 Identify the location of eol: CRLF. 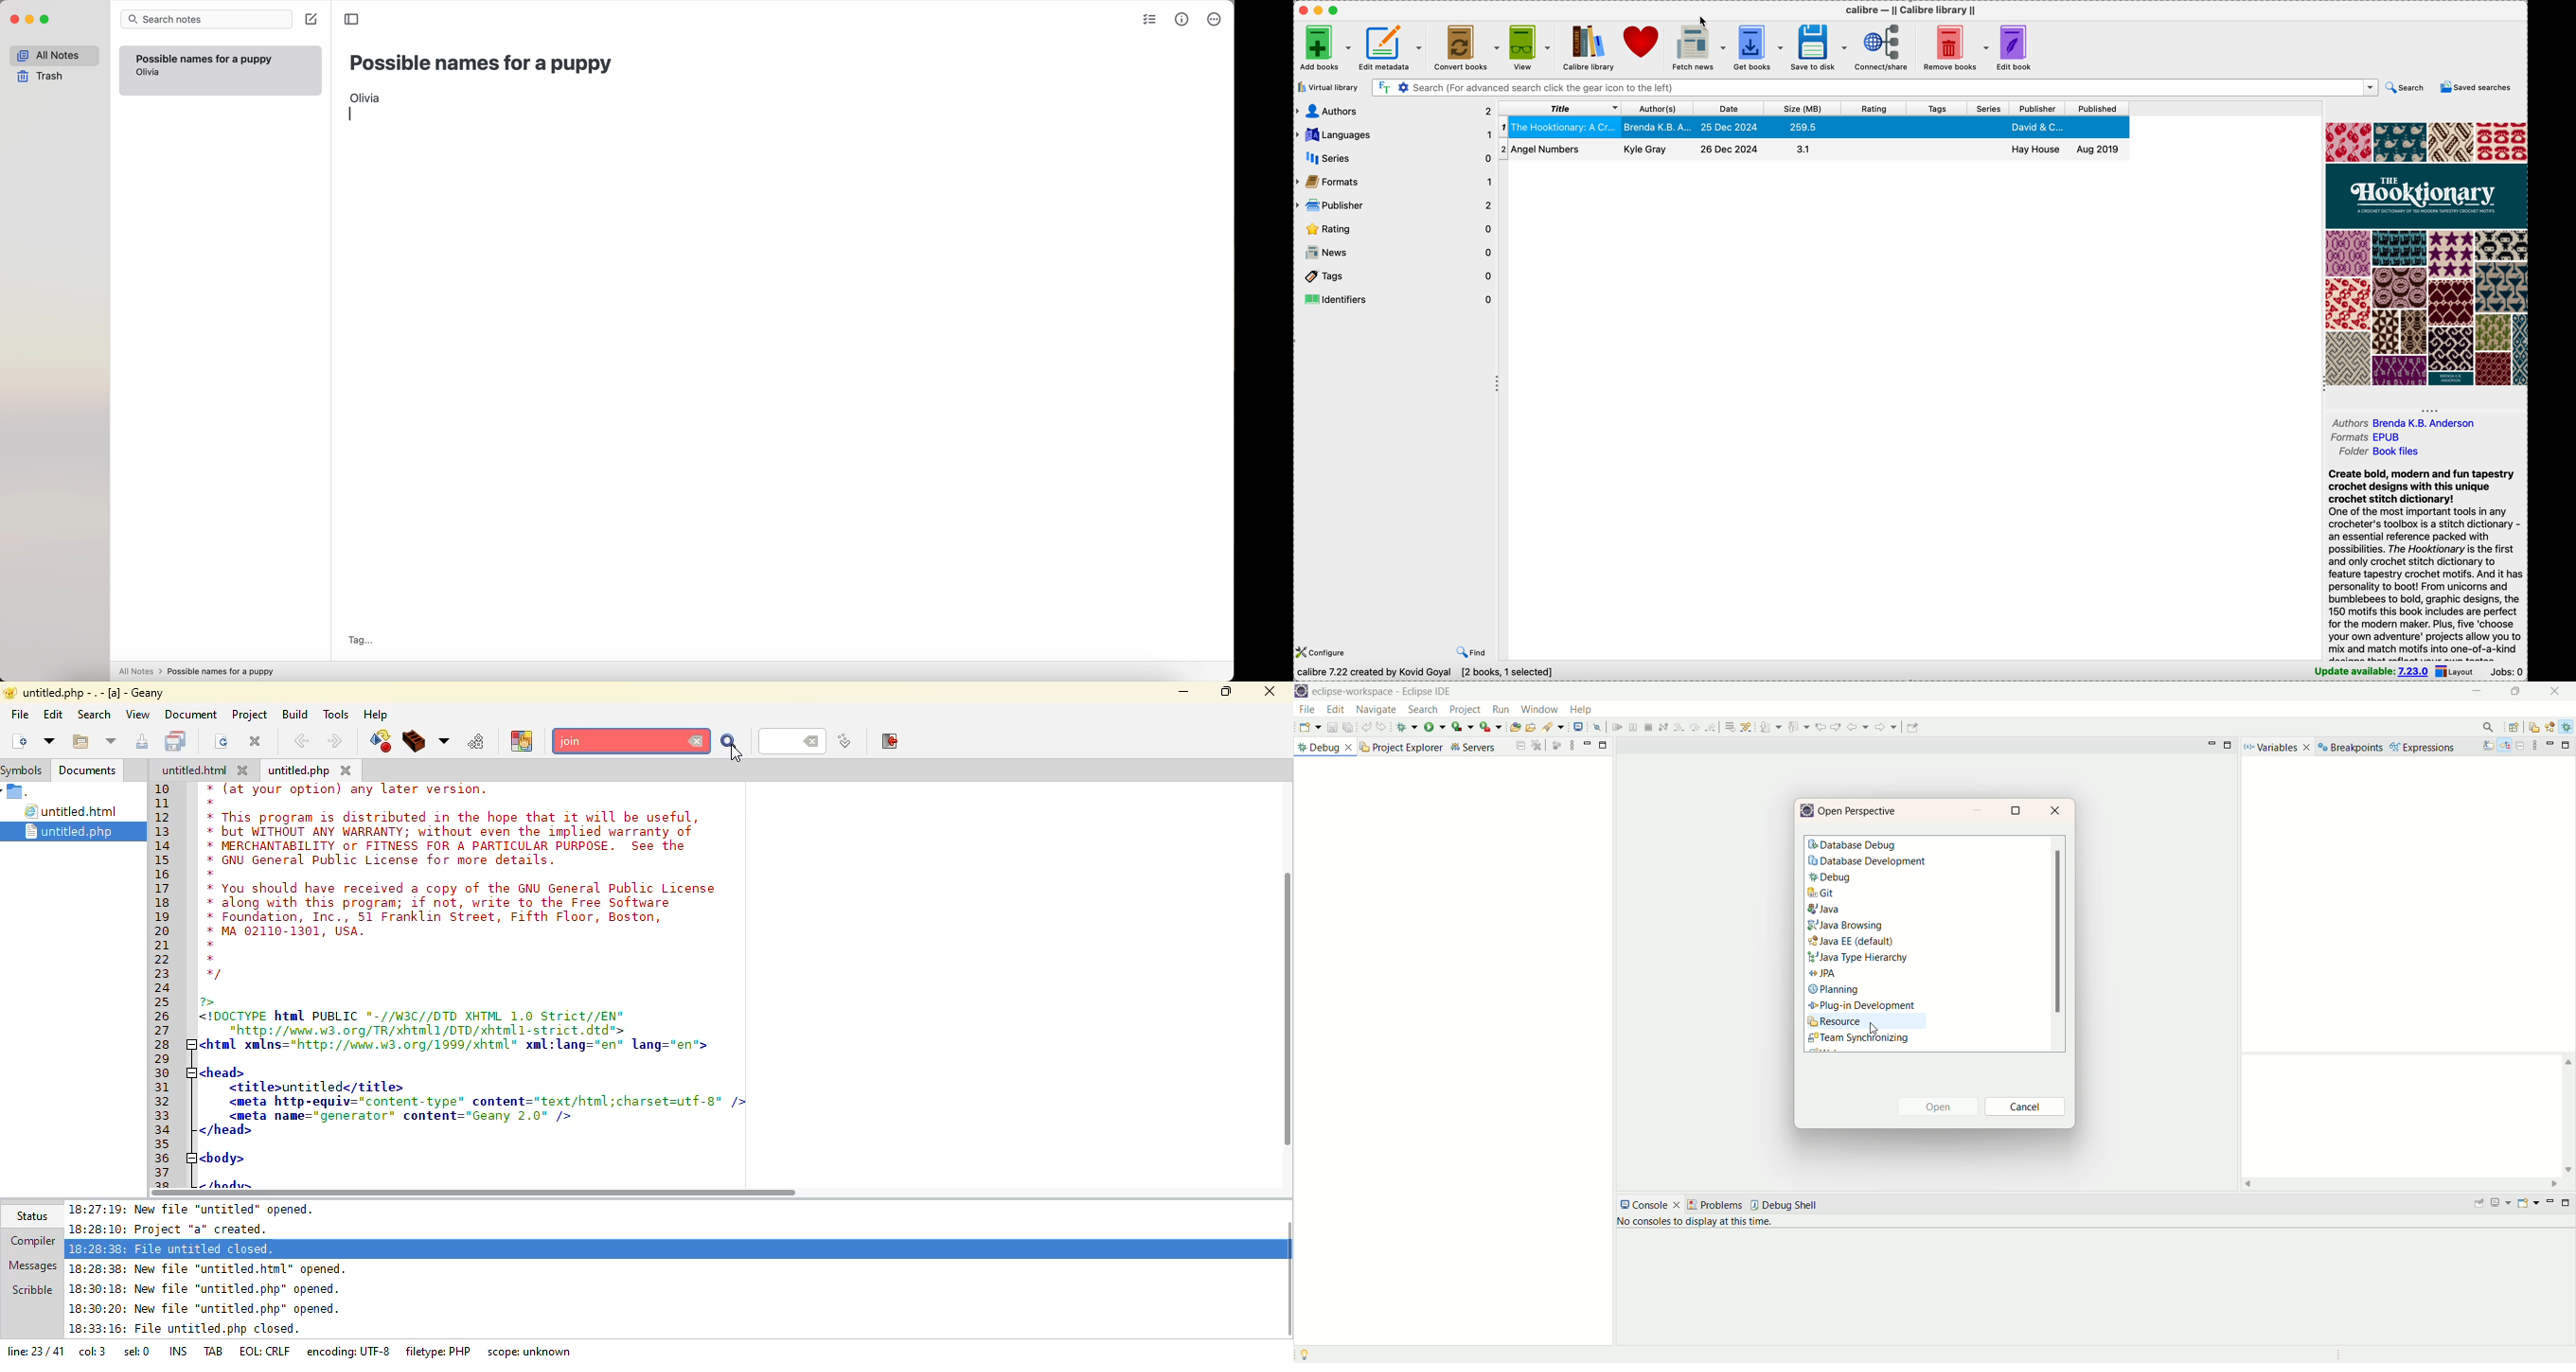
(267, 1352).